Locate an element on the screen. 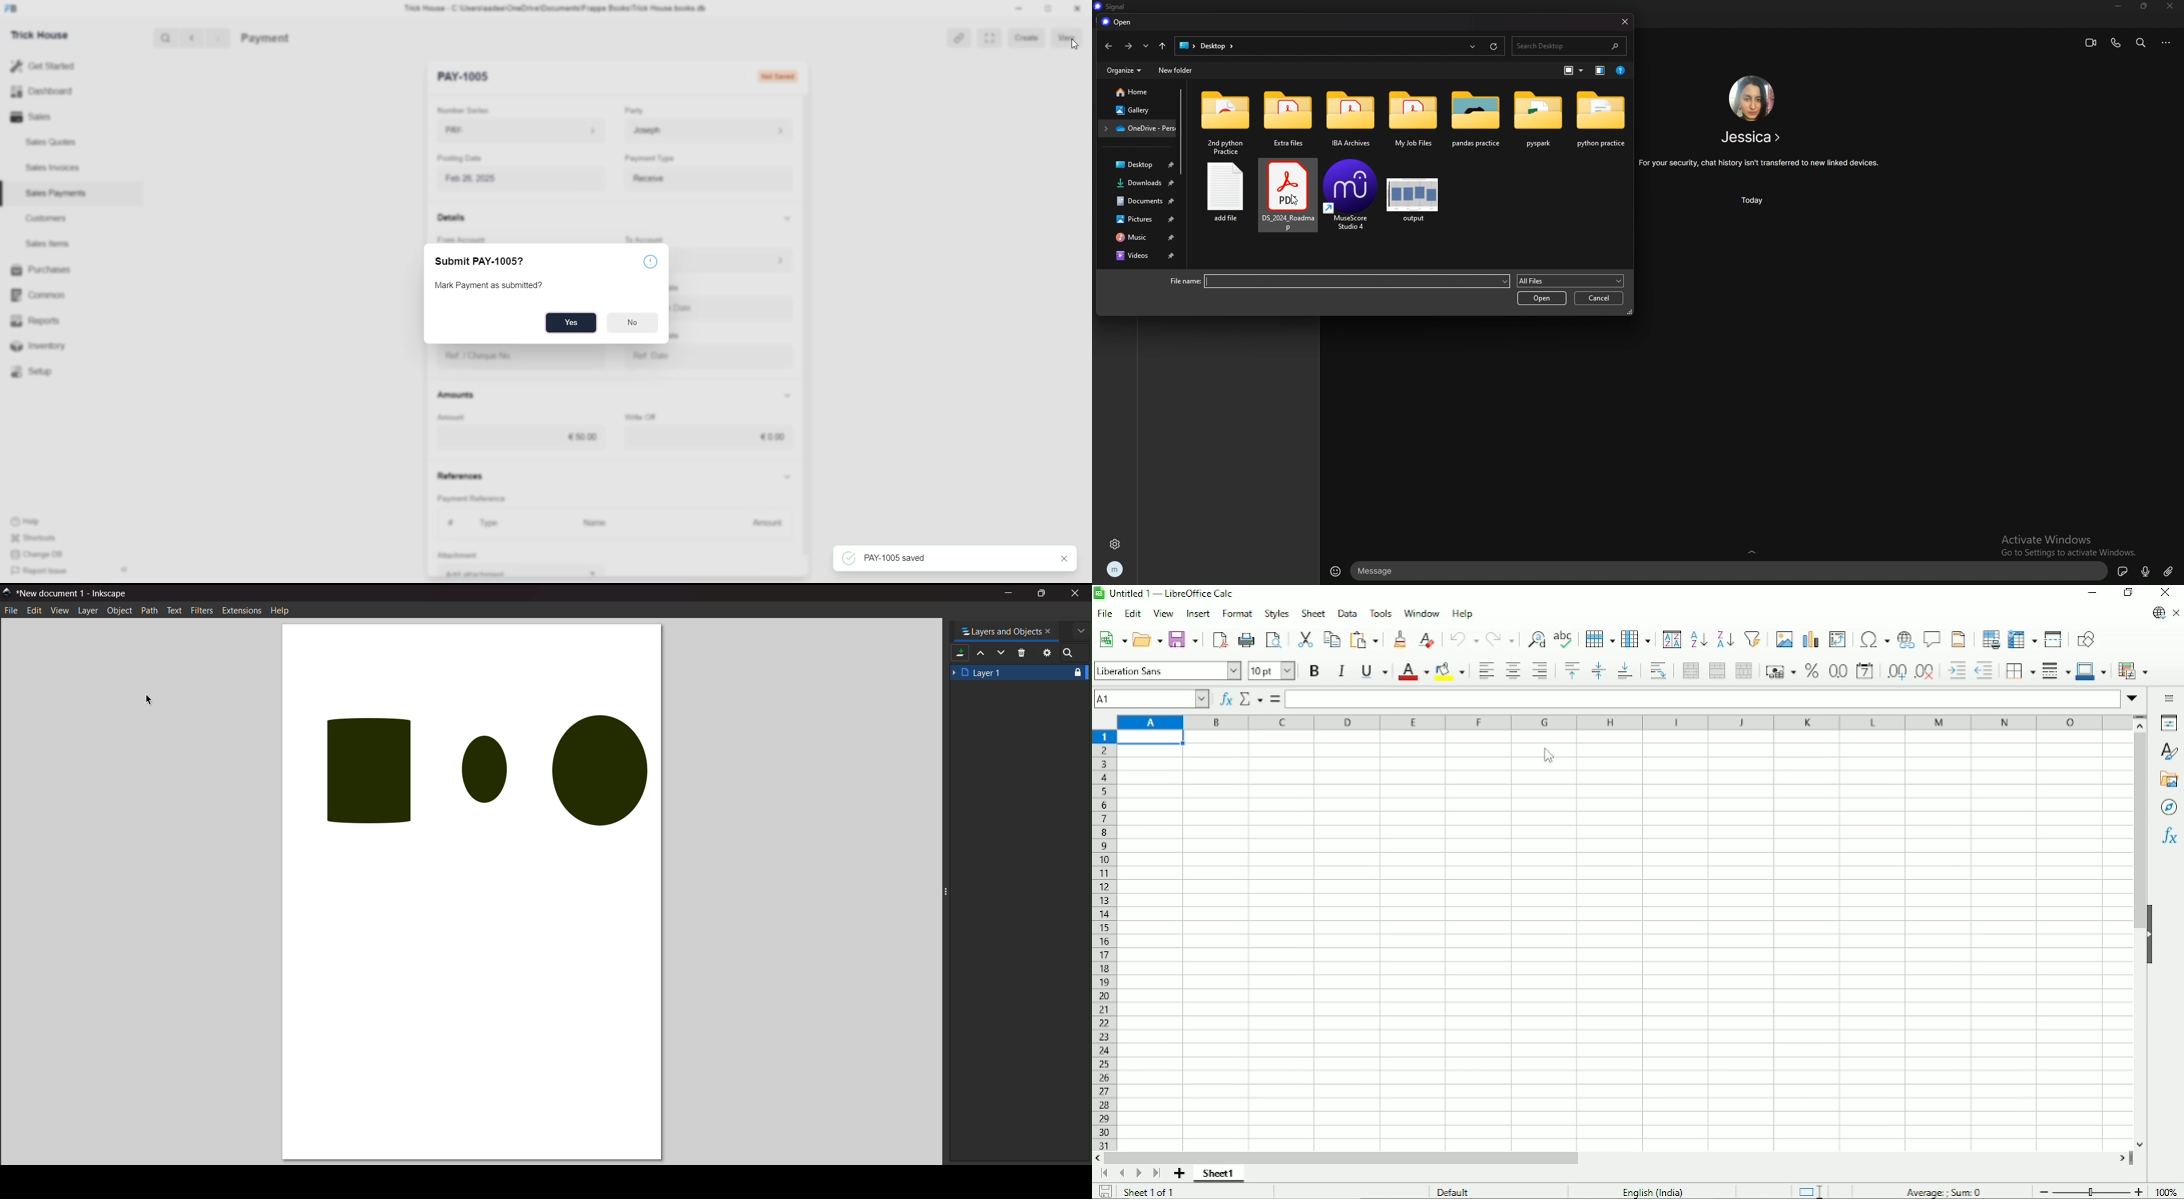 The height and width of the screenshot is (1204, 2184). Format as percent is located at coordinates (1811, 671).